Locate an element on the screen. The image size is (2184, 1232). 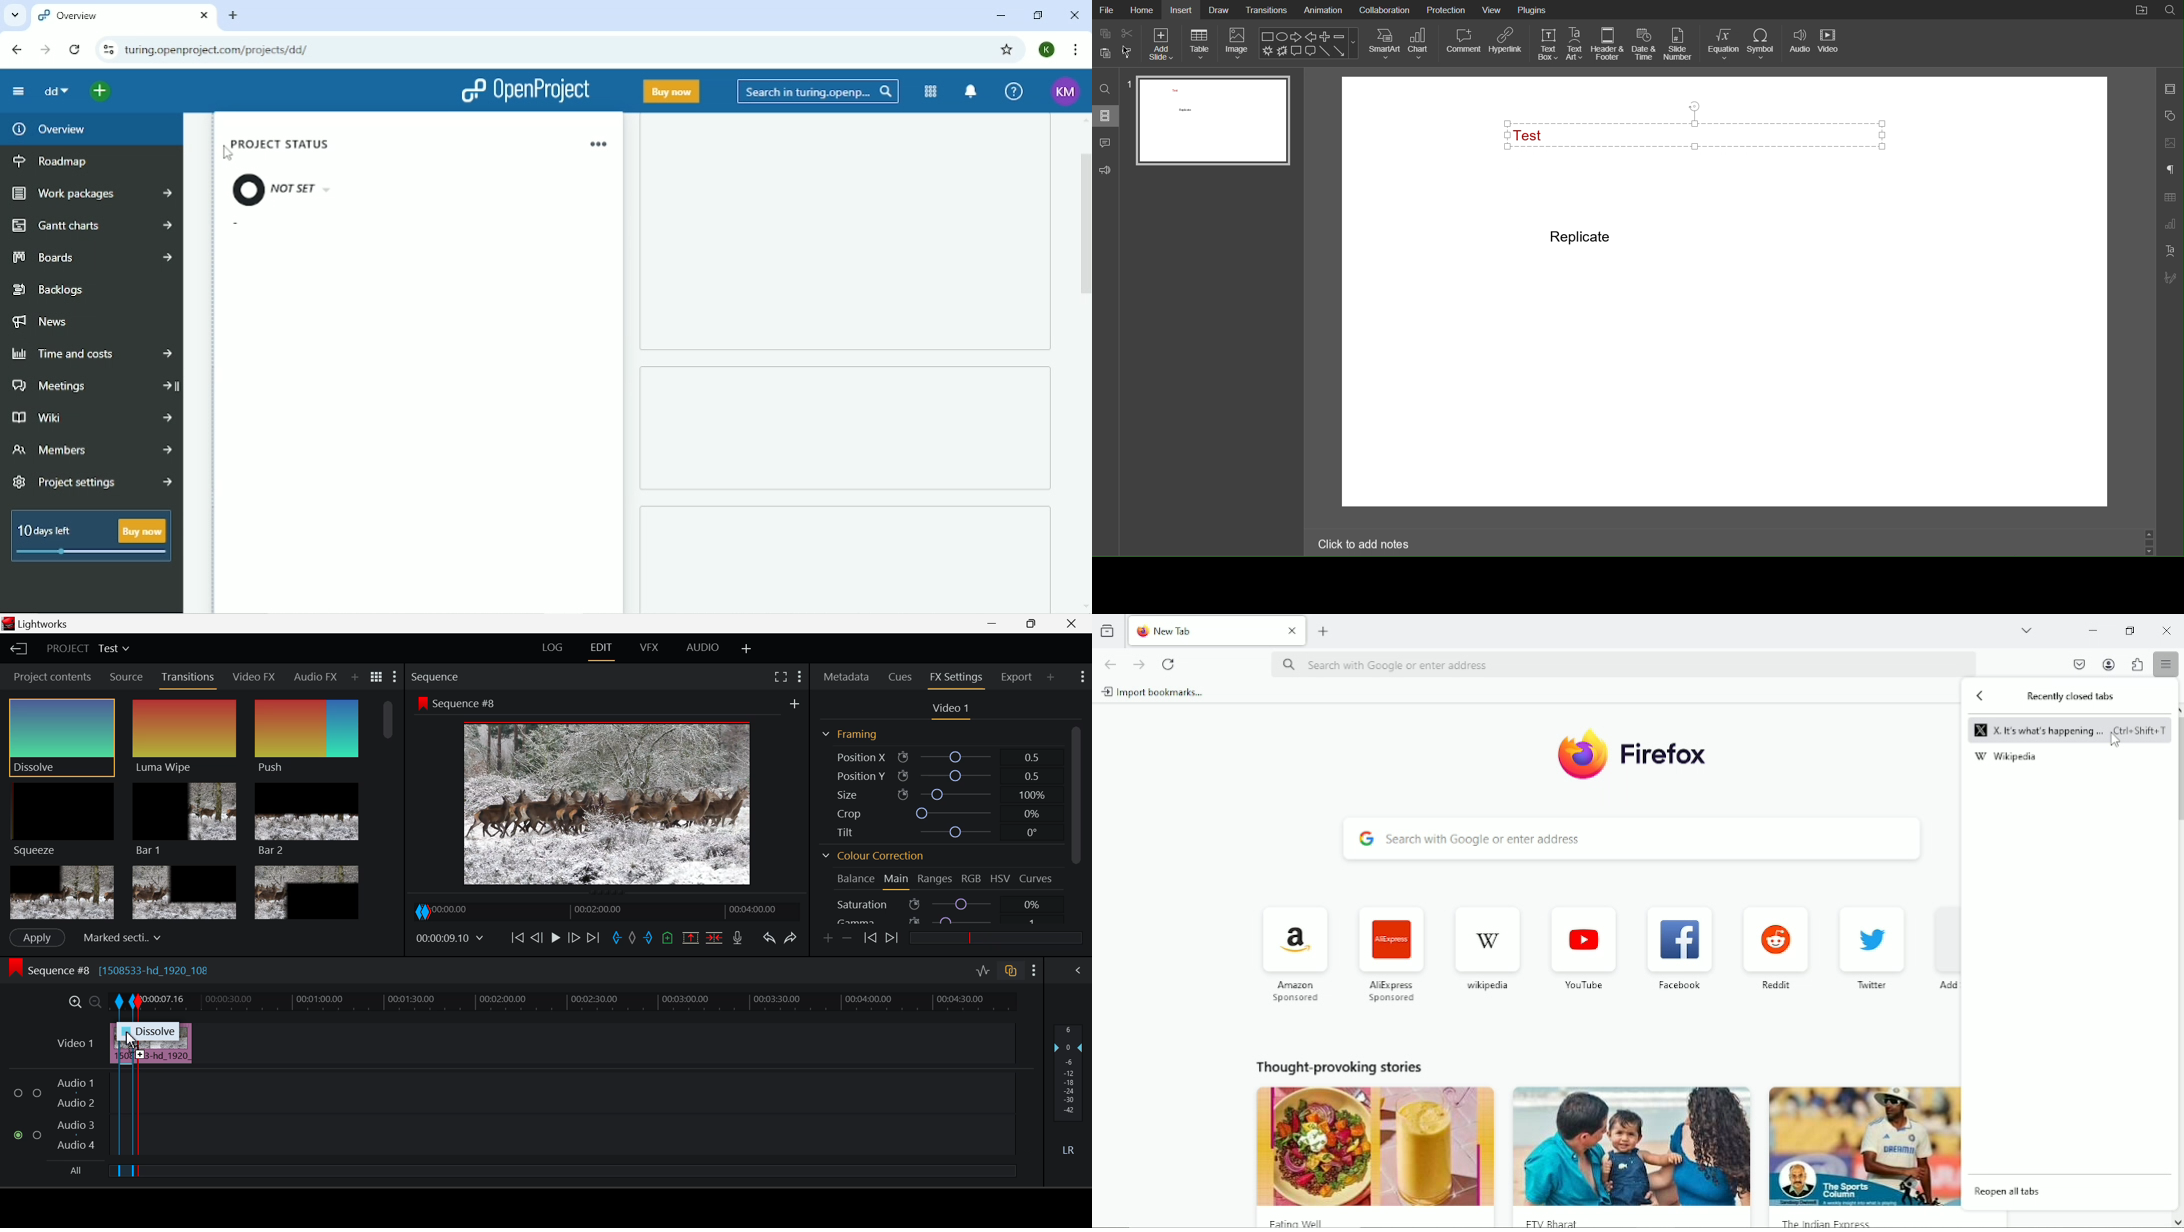
Home is located at coordinates (1142, 11).